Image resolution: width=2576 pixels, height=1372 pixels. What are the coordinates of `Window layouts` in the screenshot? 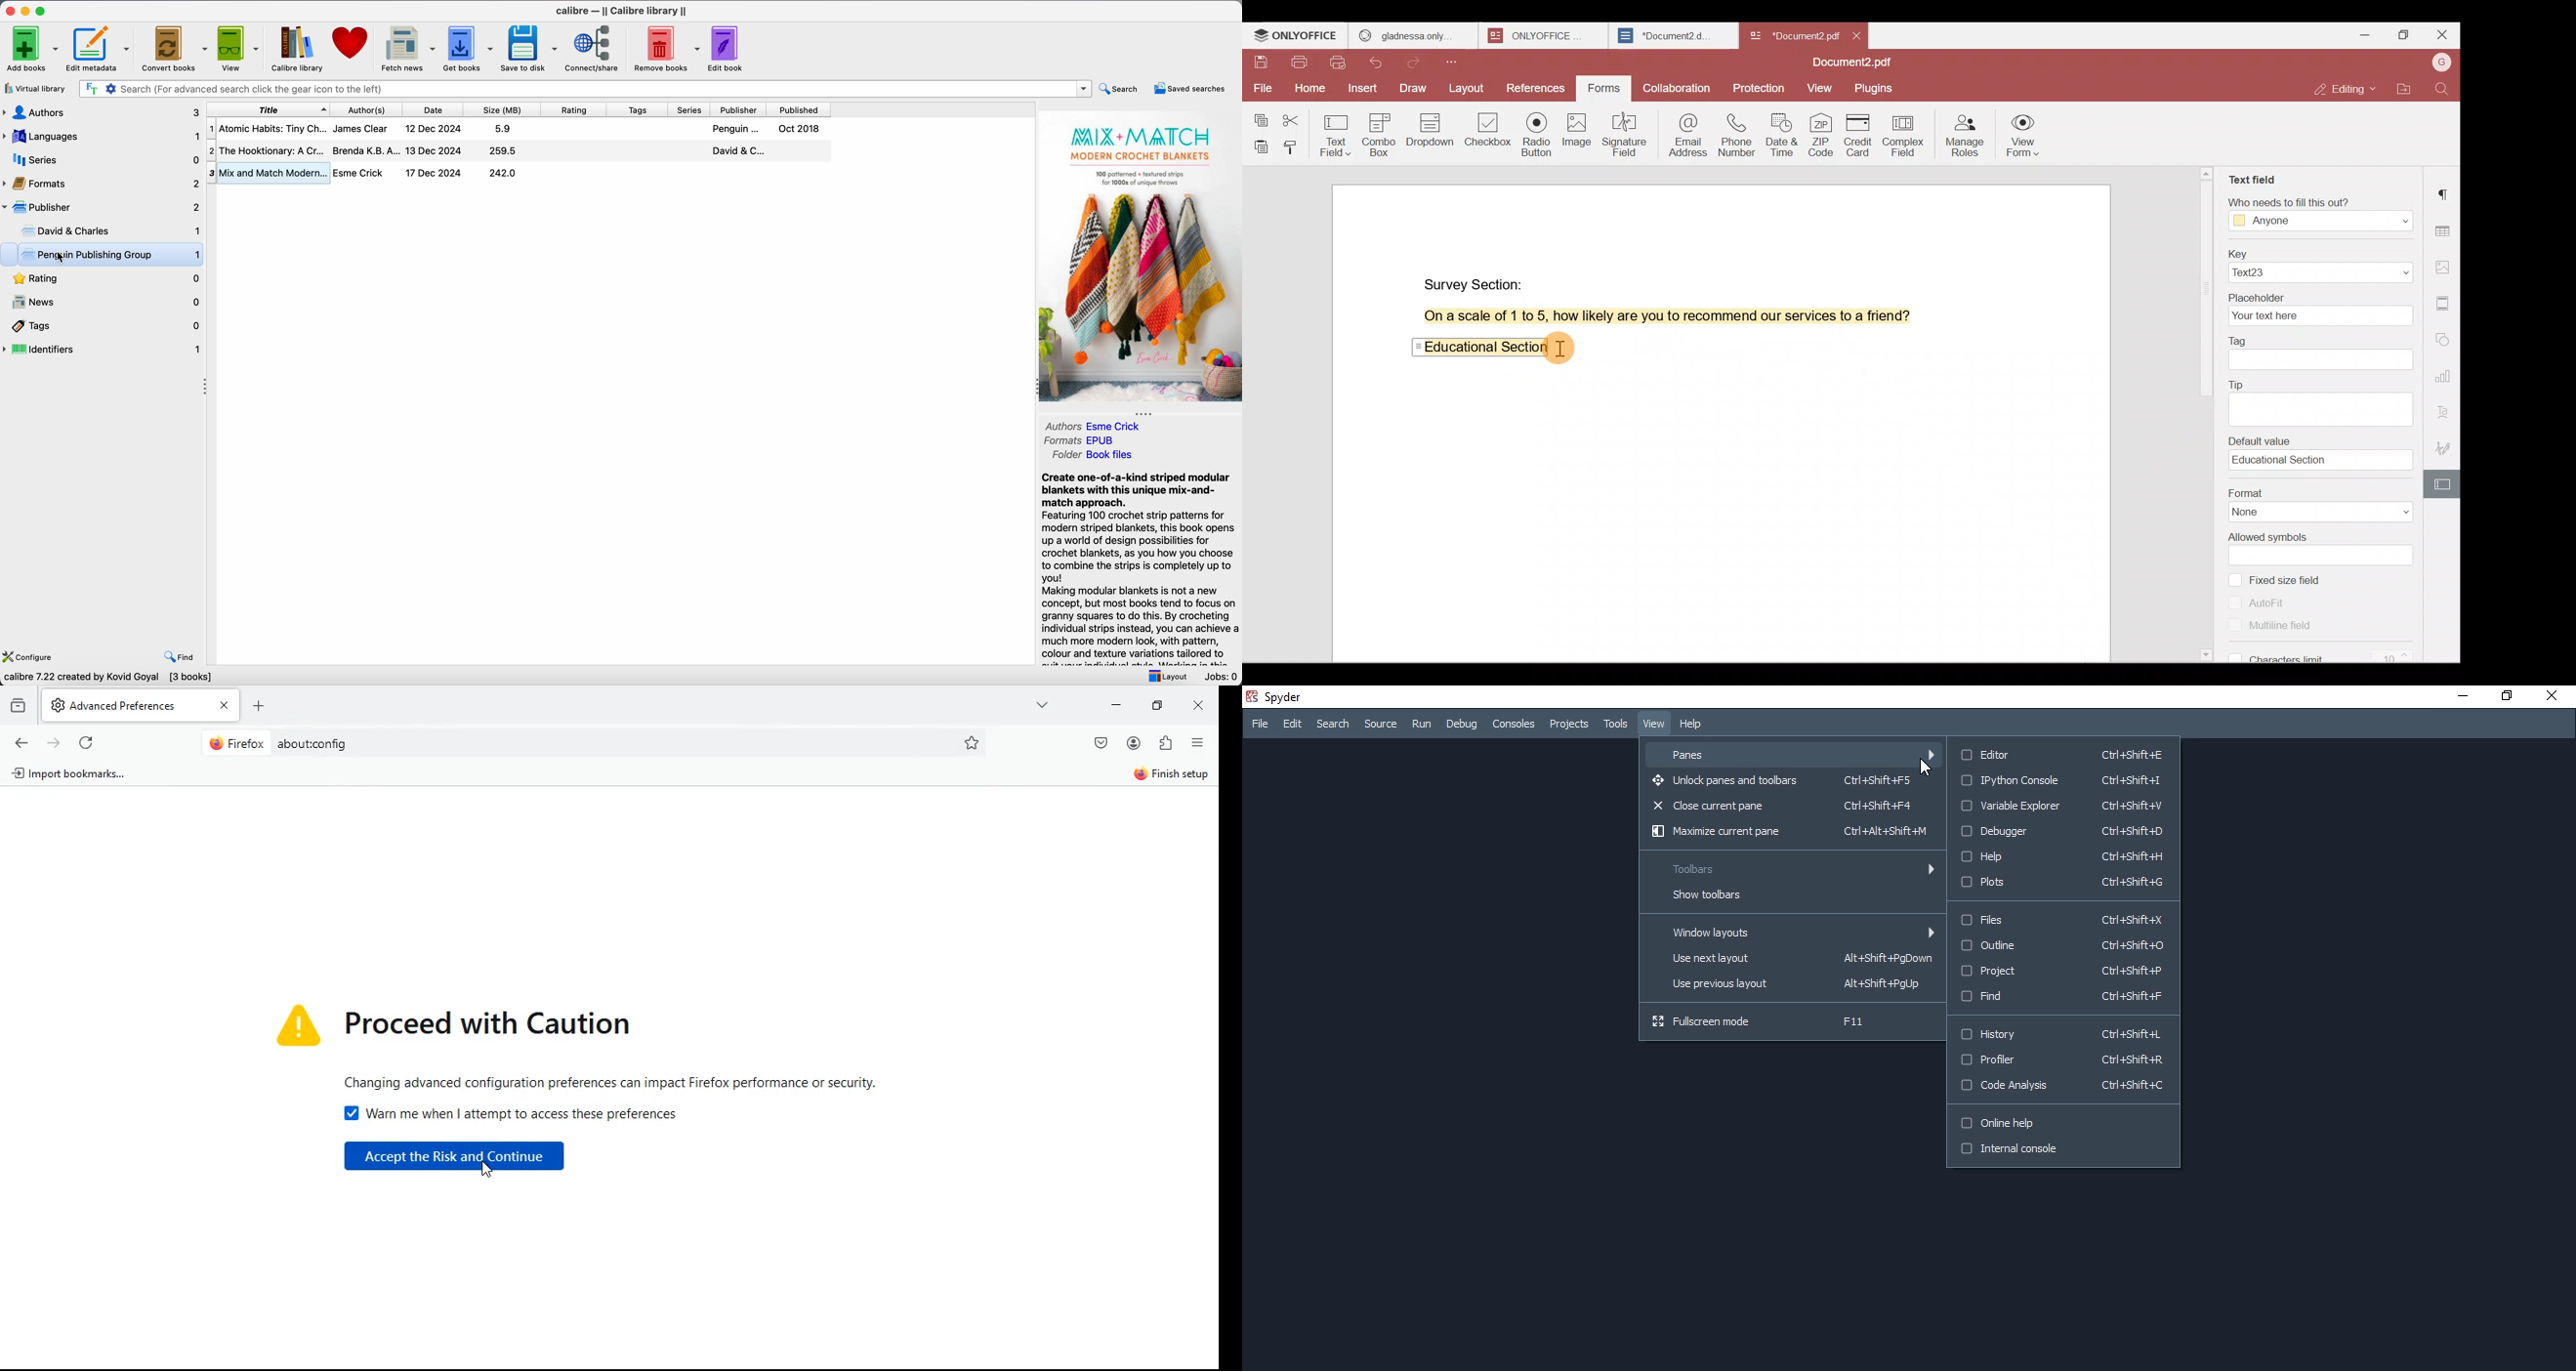 It's located at (1789, 931).